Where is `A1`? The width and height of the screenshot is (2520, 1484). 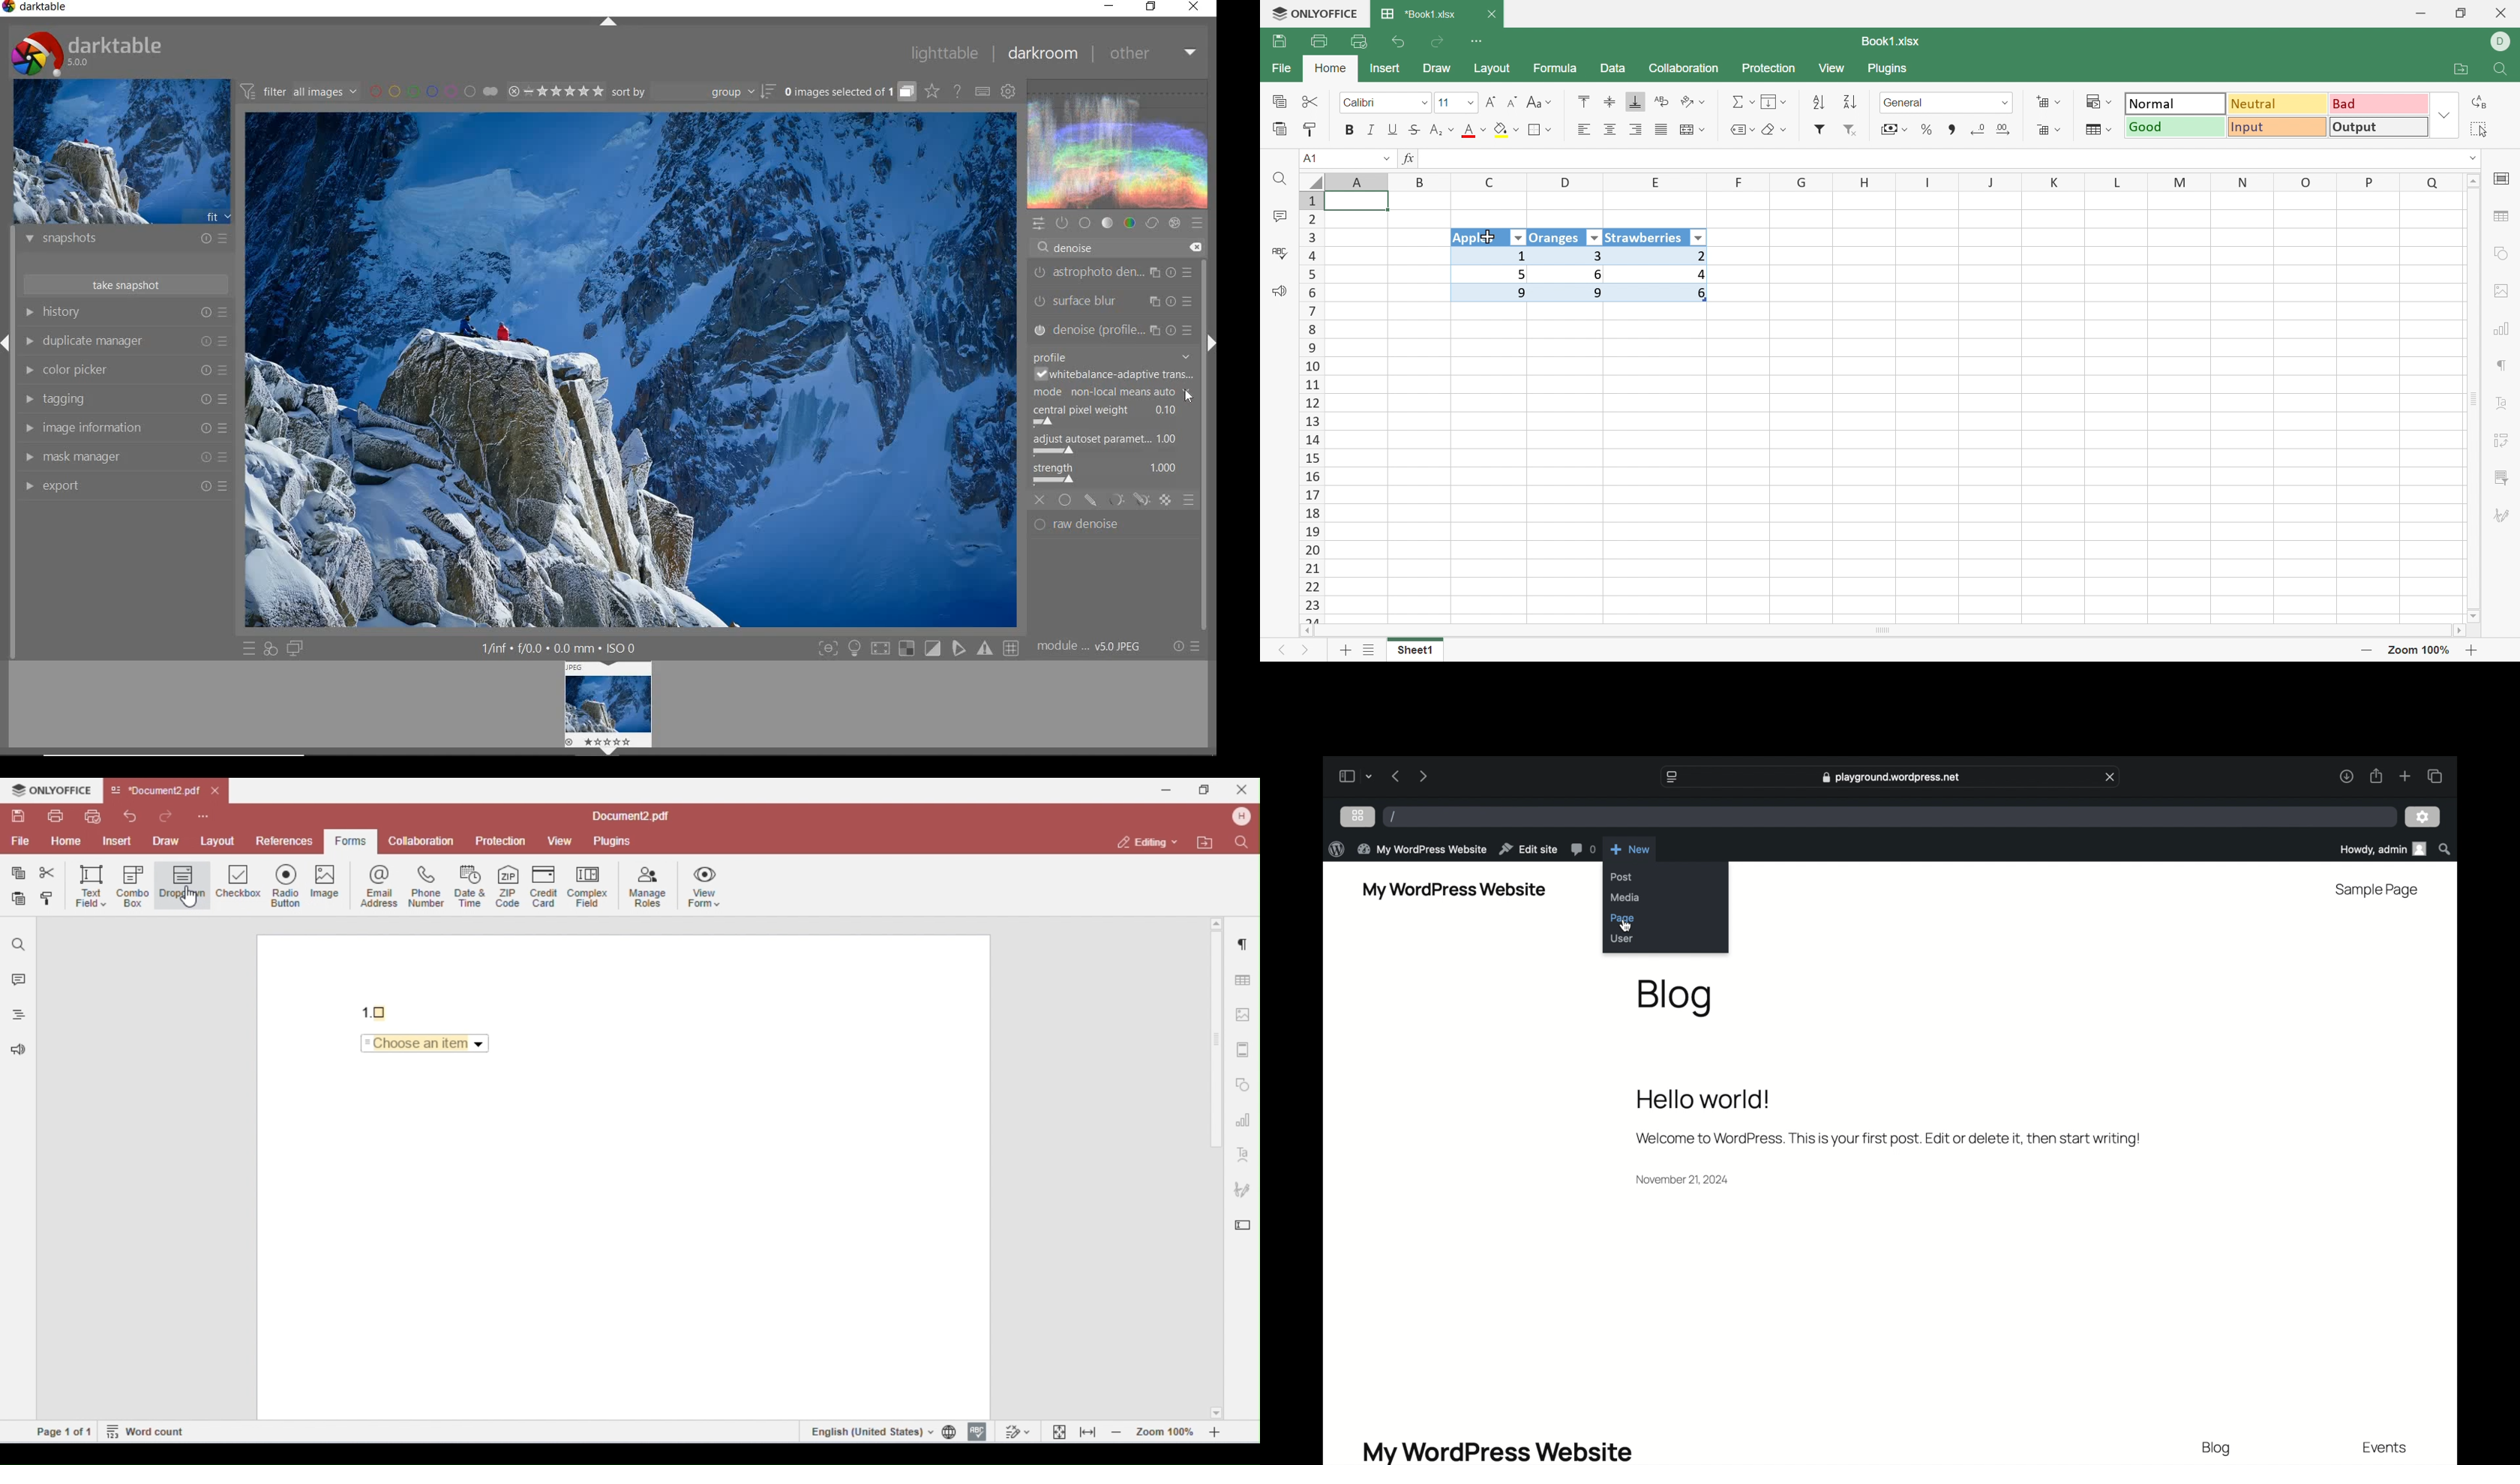
A1 is located at coordinates (1309, 158).